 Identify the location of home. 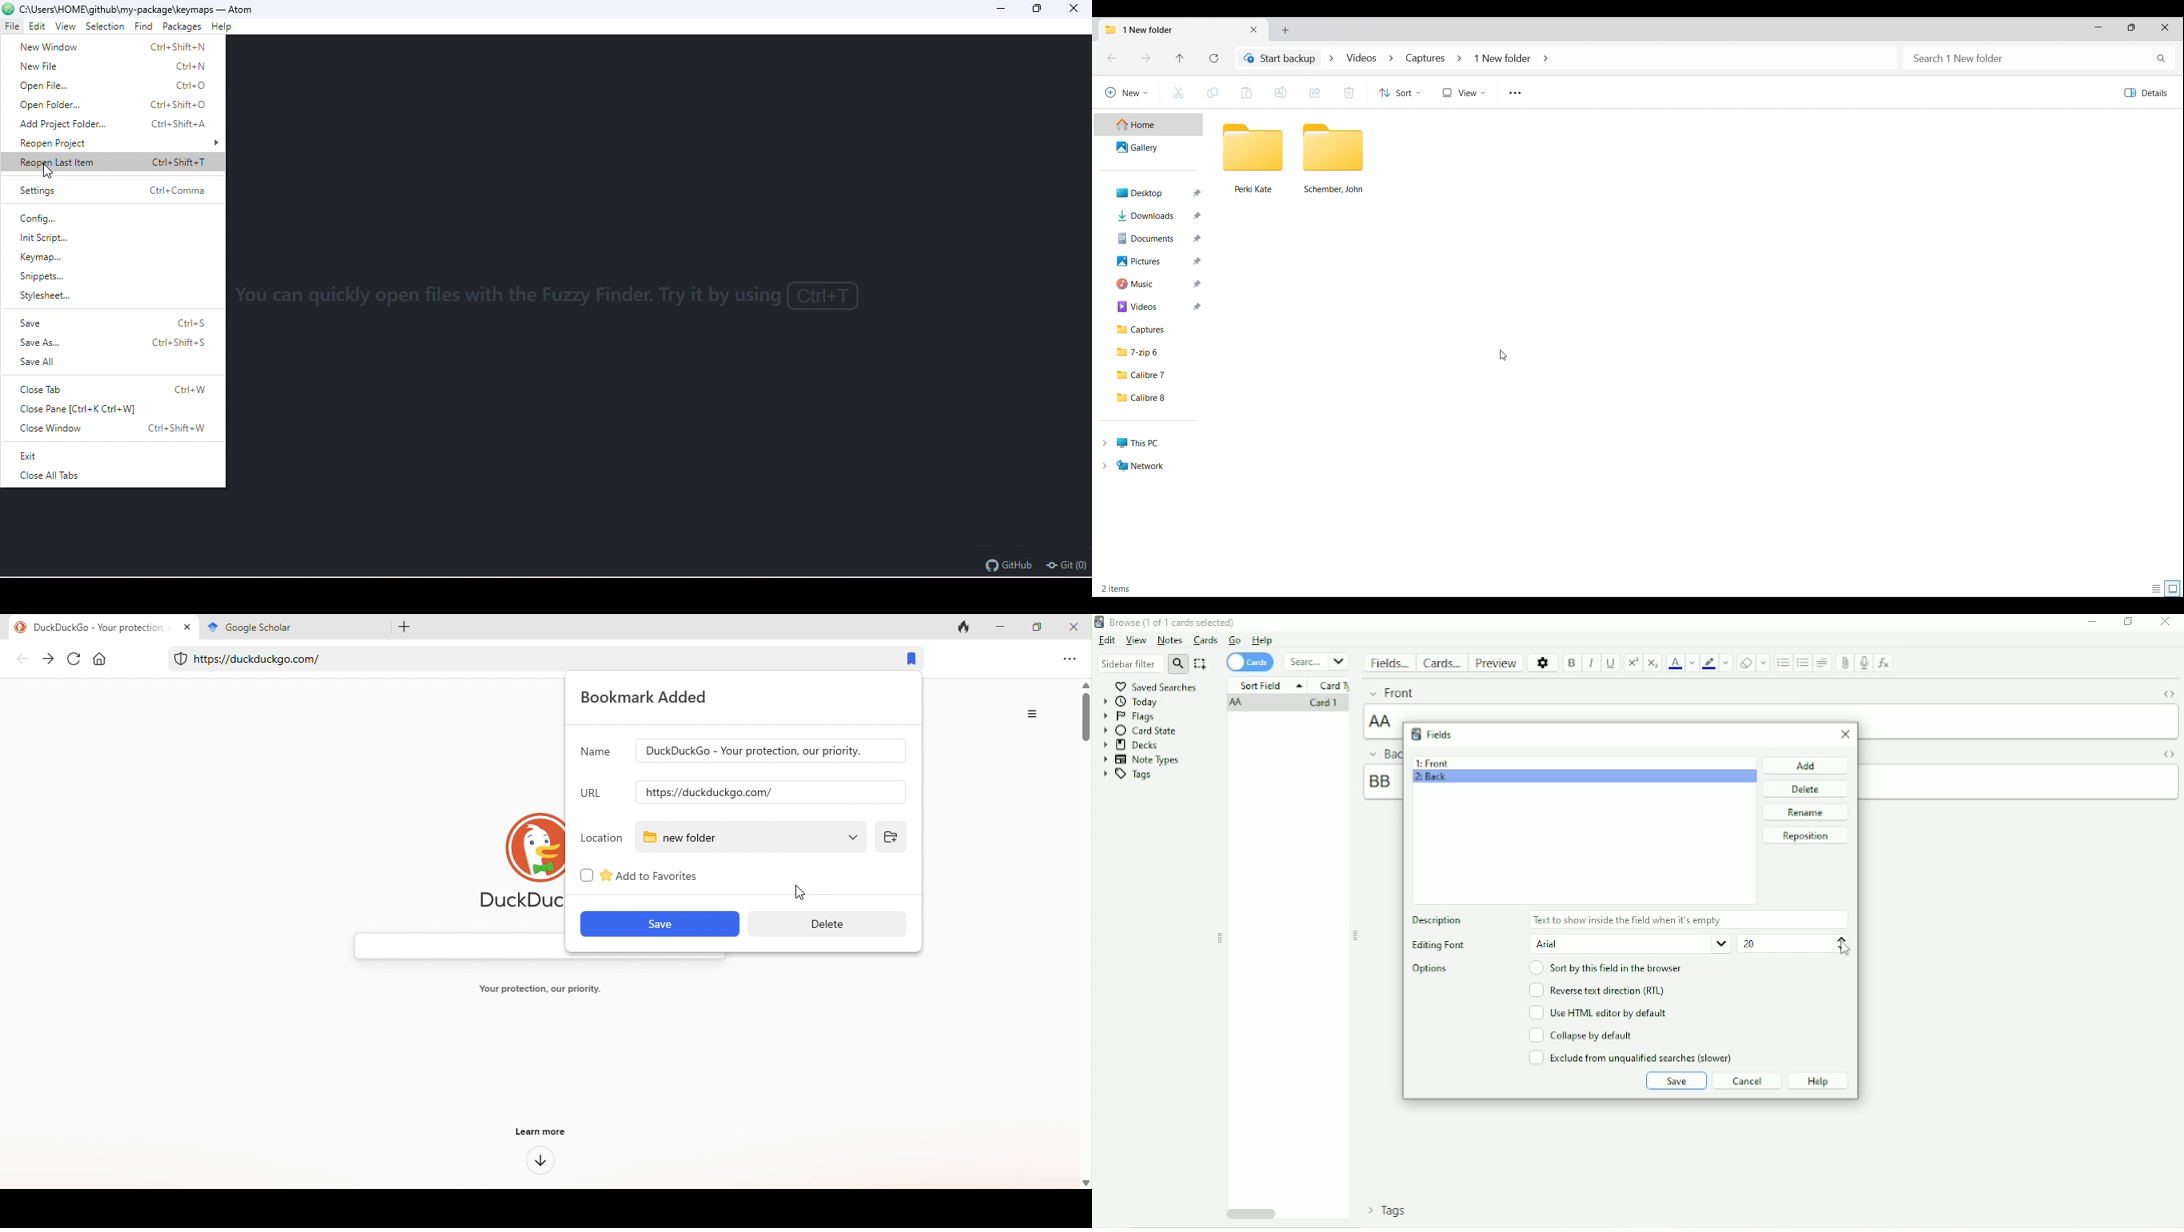
(102, 660).